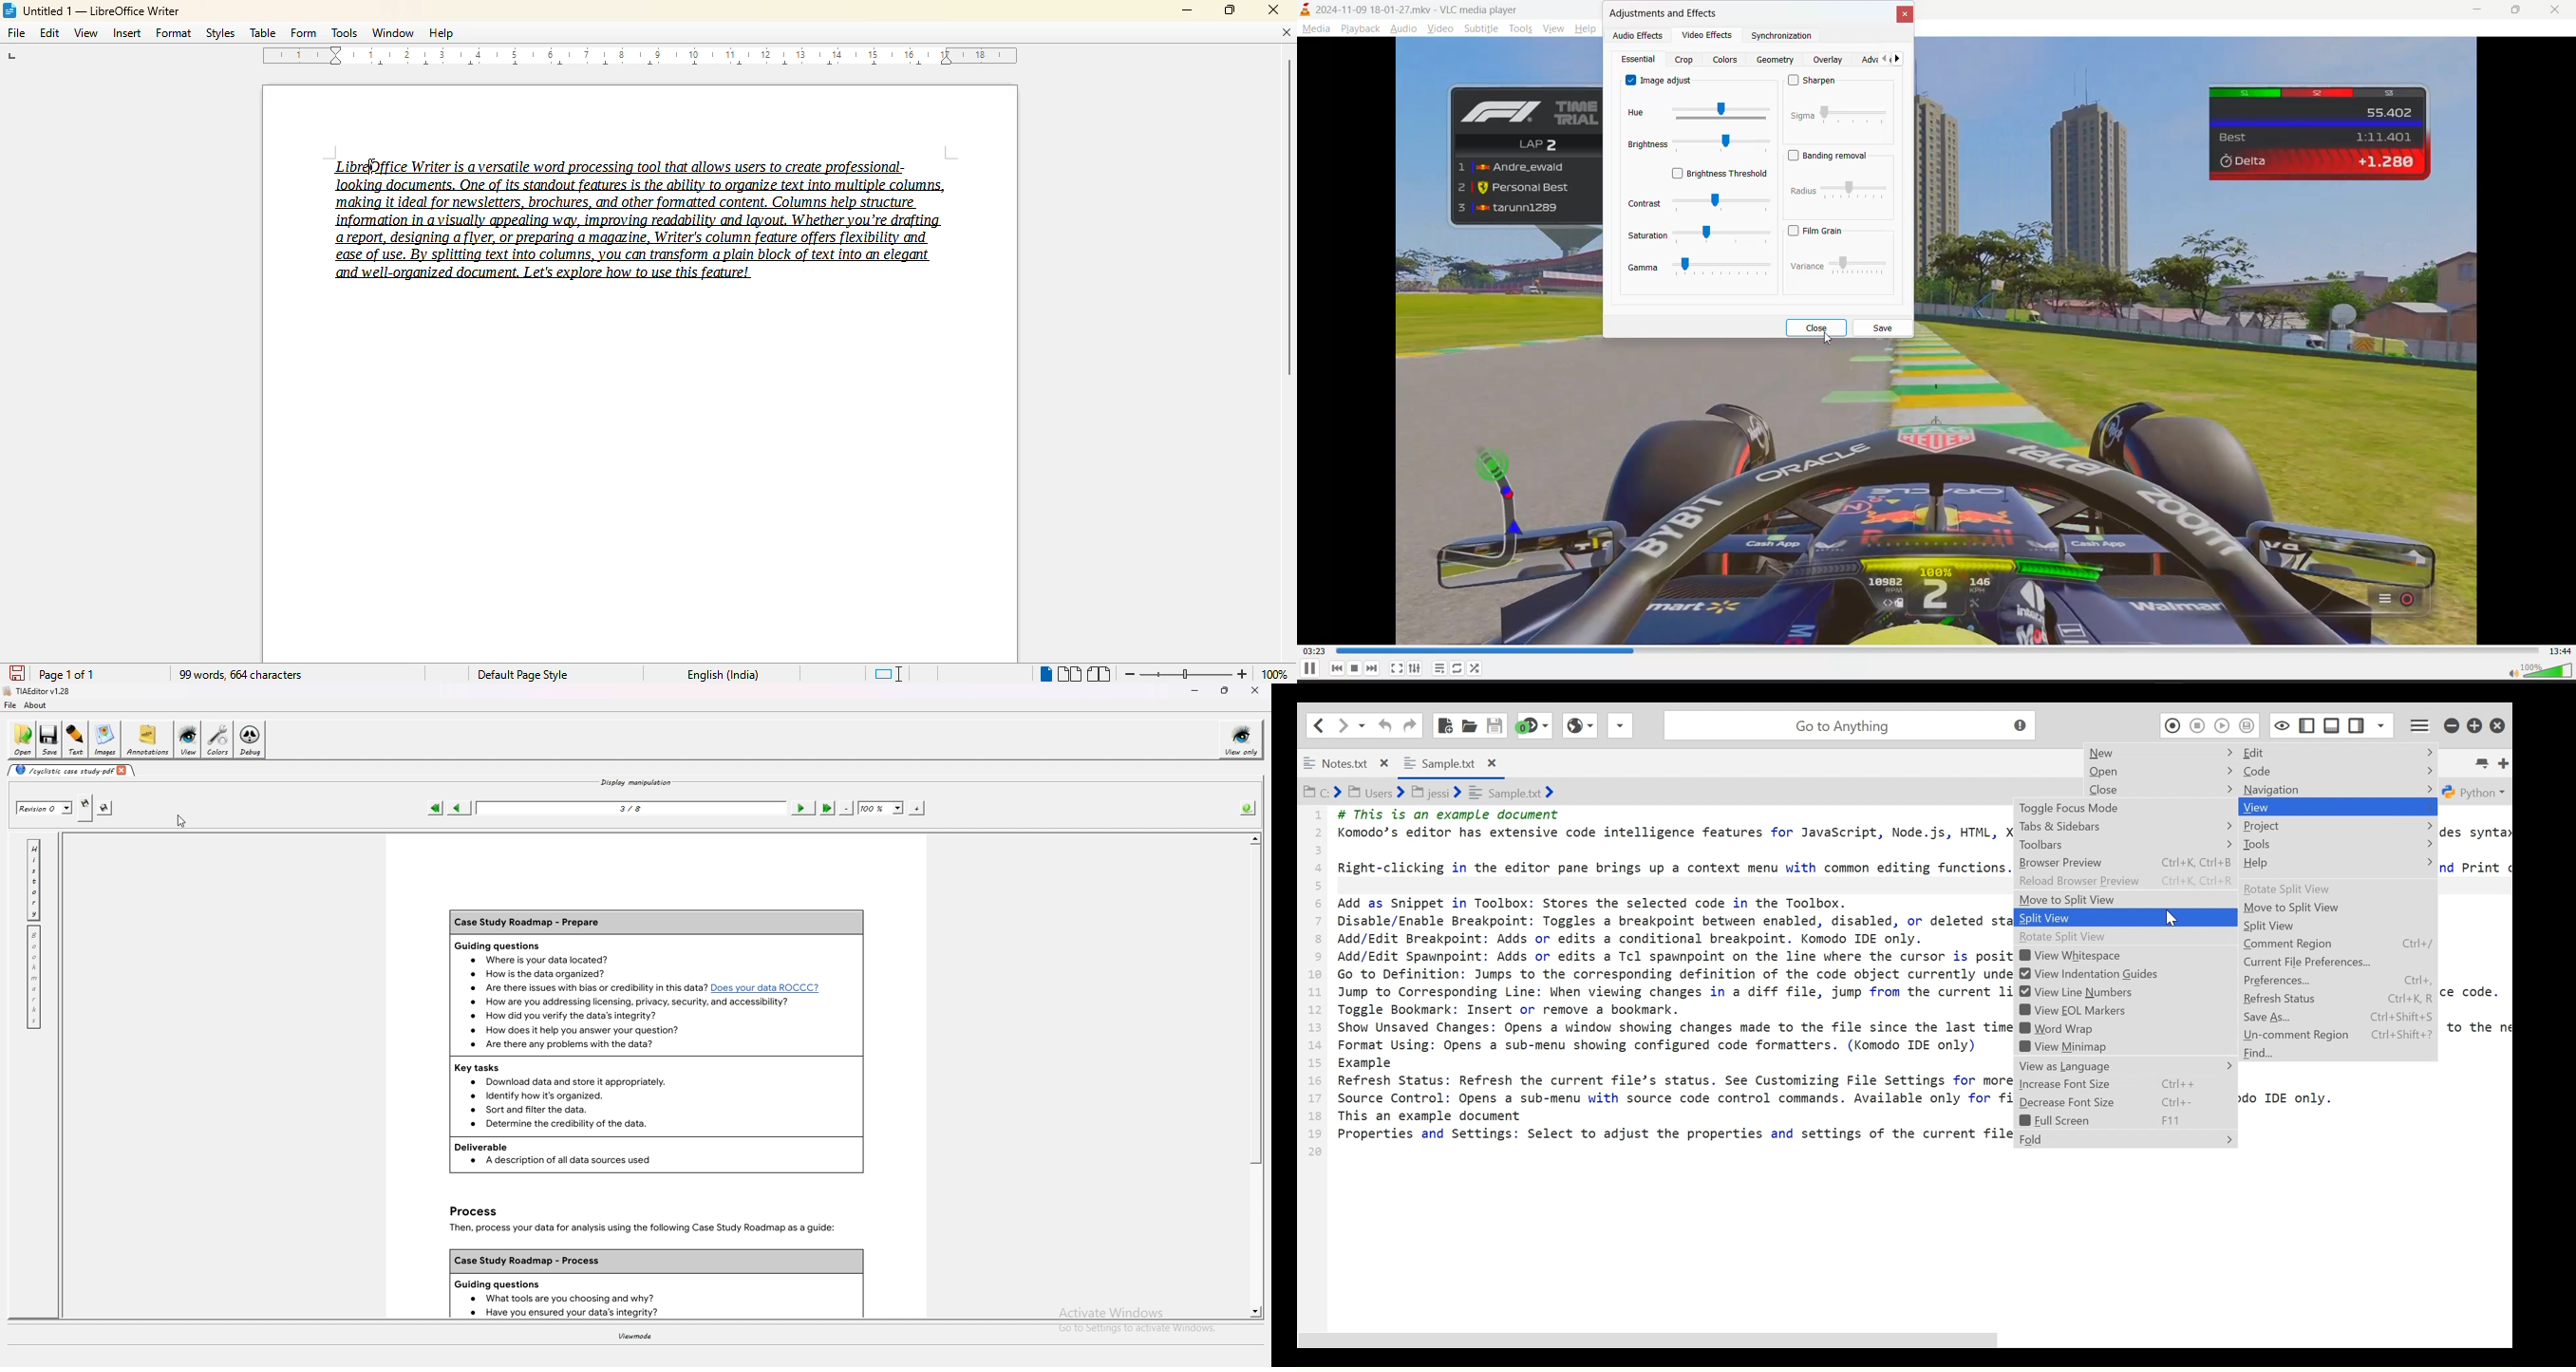  What do you see at coordinates (15, 32) in the screenshot?
I see `file` at bounding box center [15, 32].